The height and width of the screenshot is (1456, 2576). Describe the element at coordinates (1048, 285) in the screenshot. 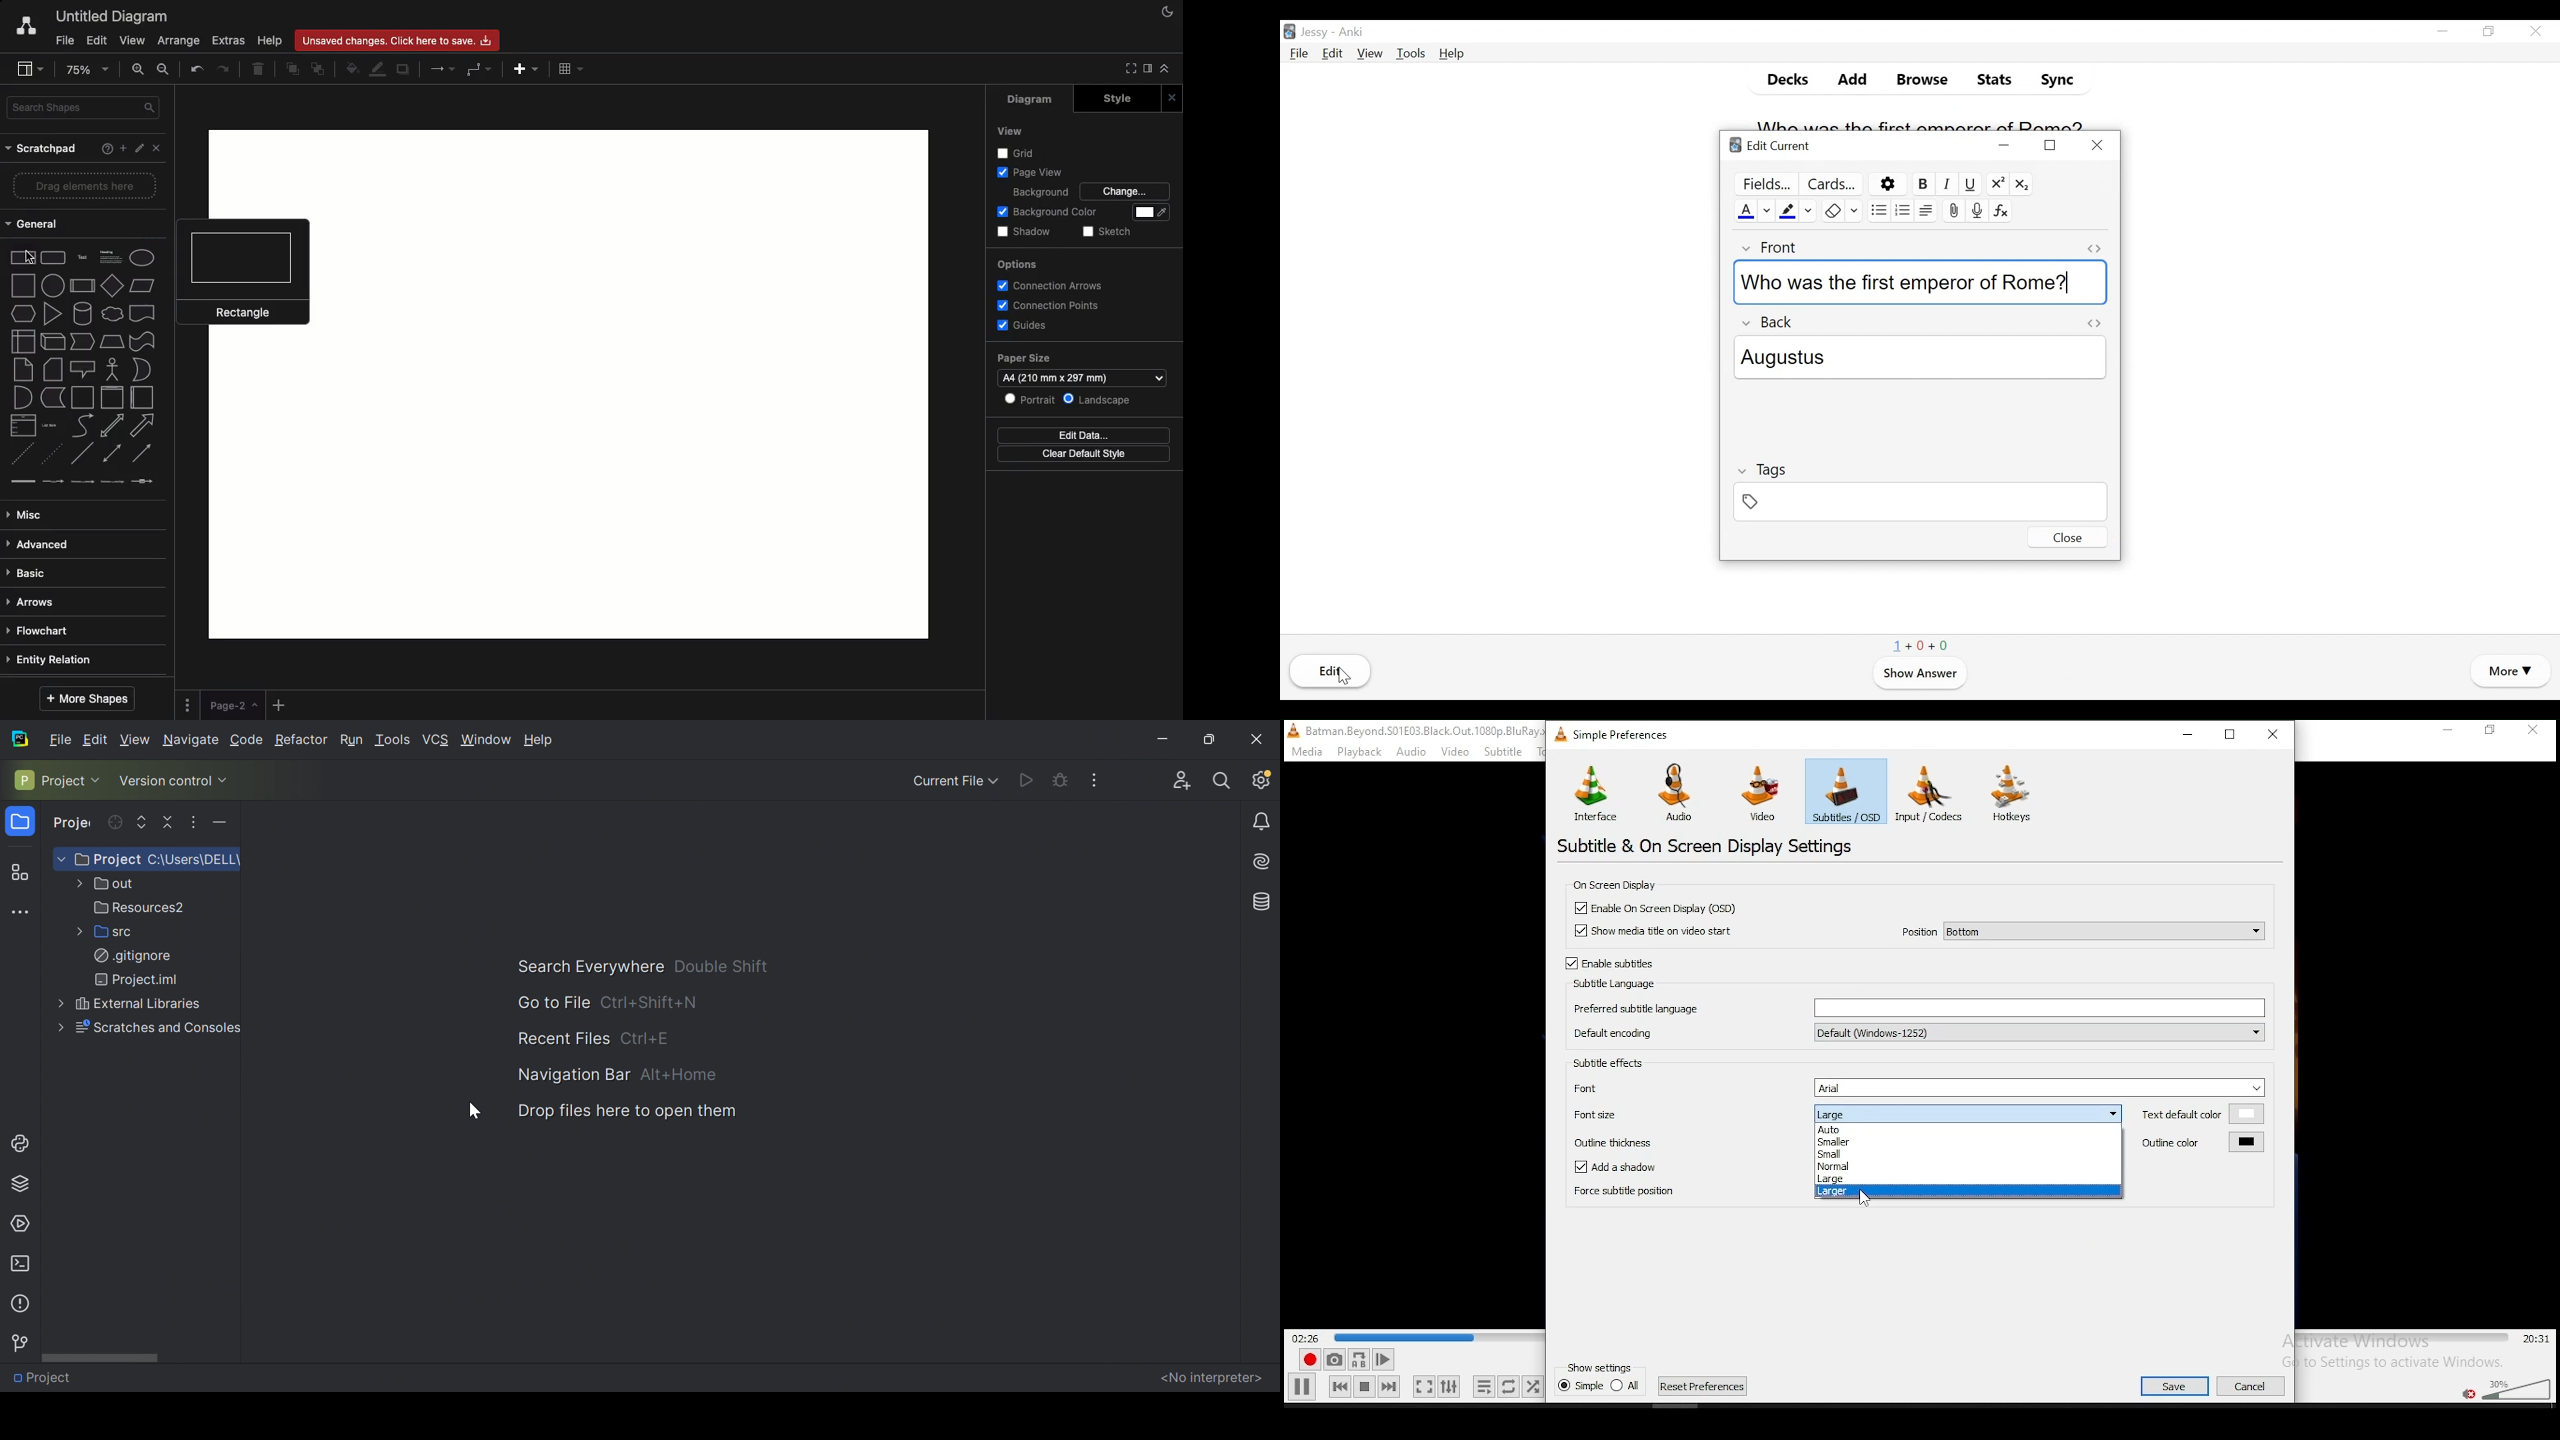

I see `Connection arrows` at that location.